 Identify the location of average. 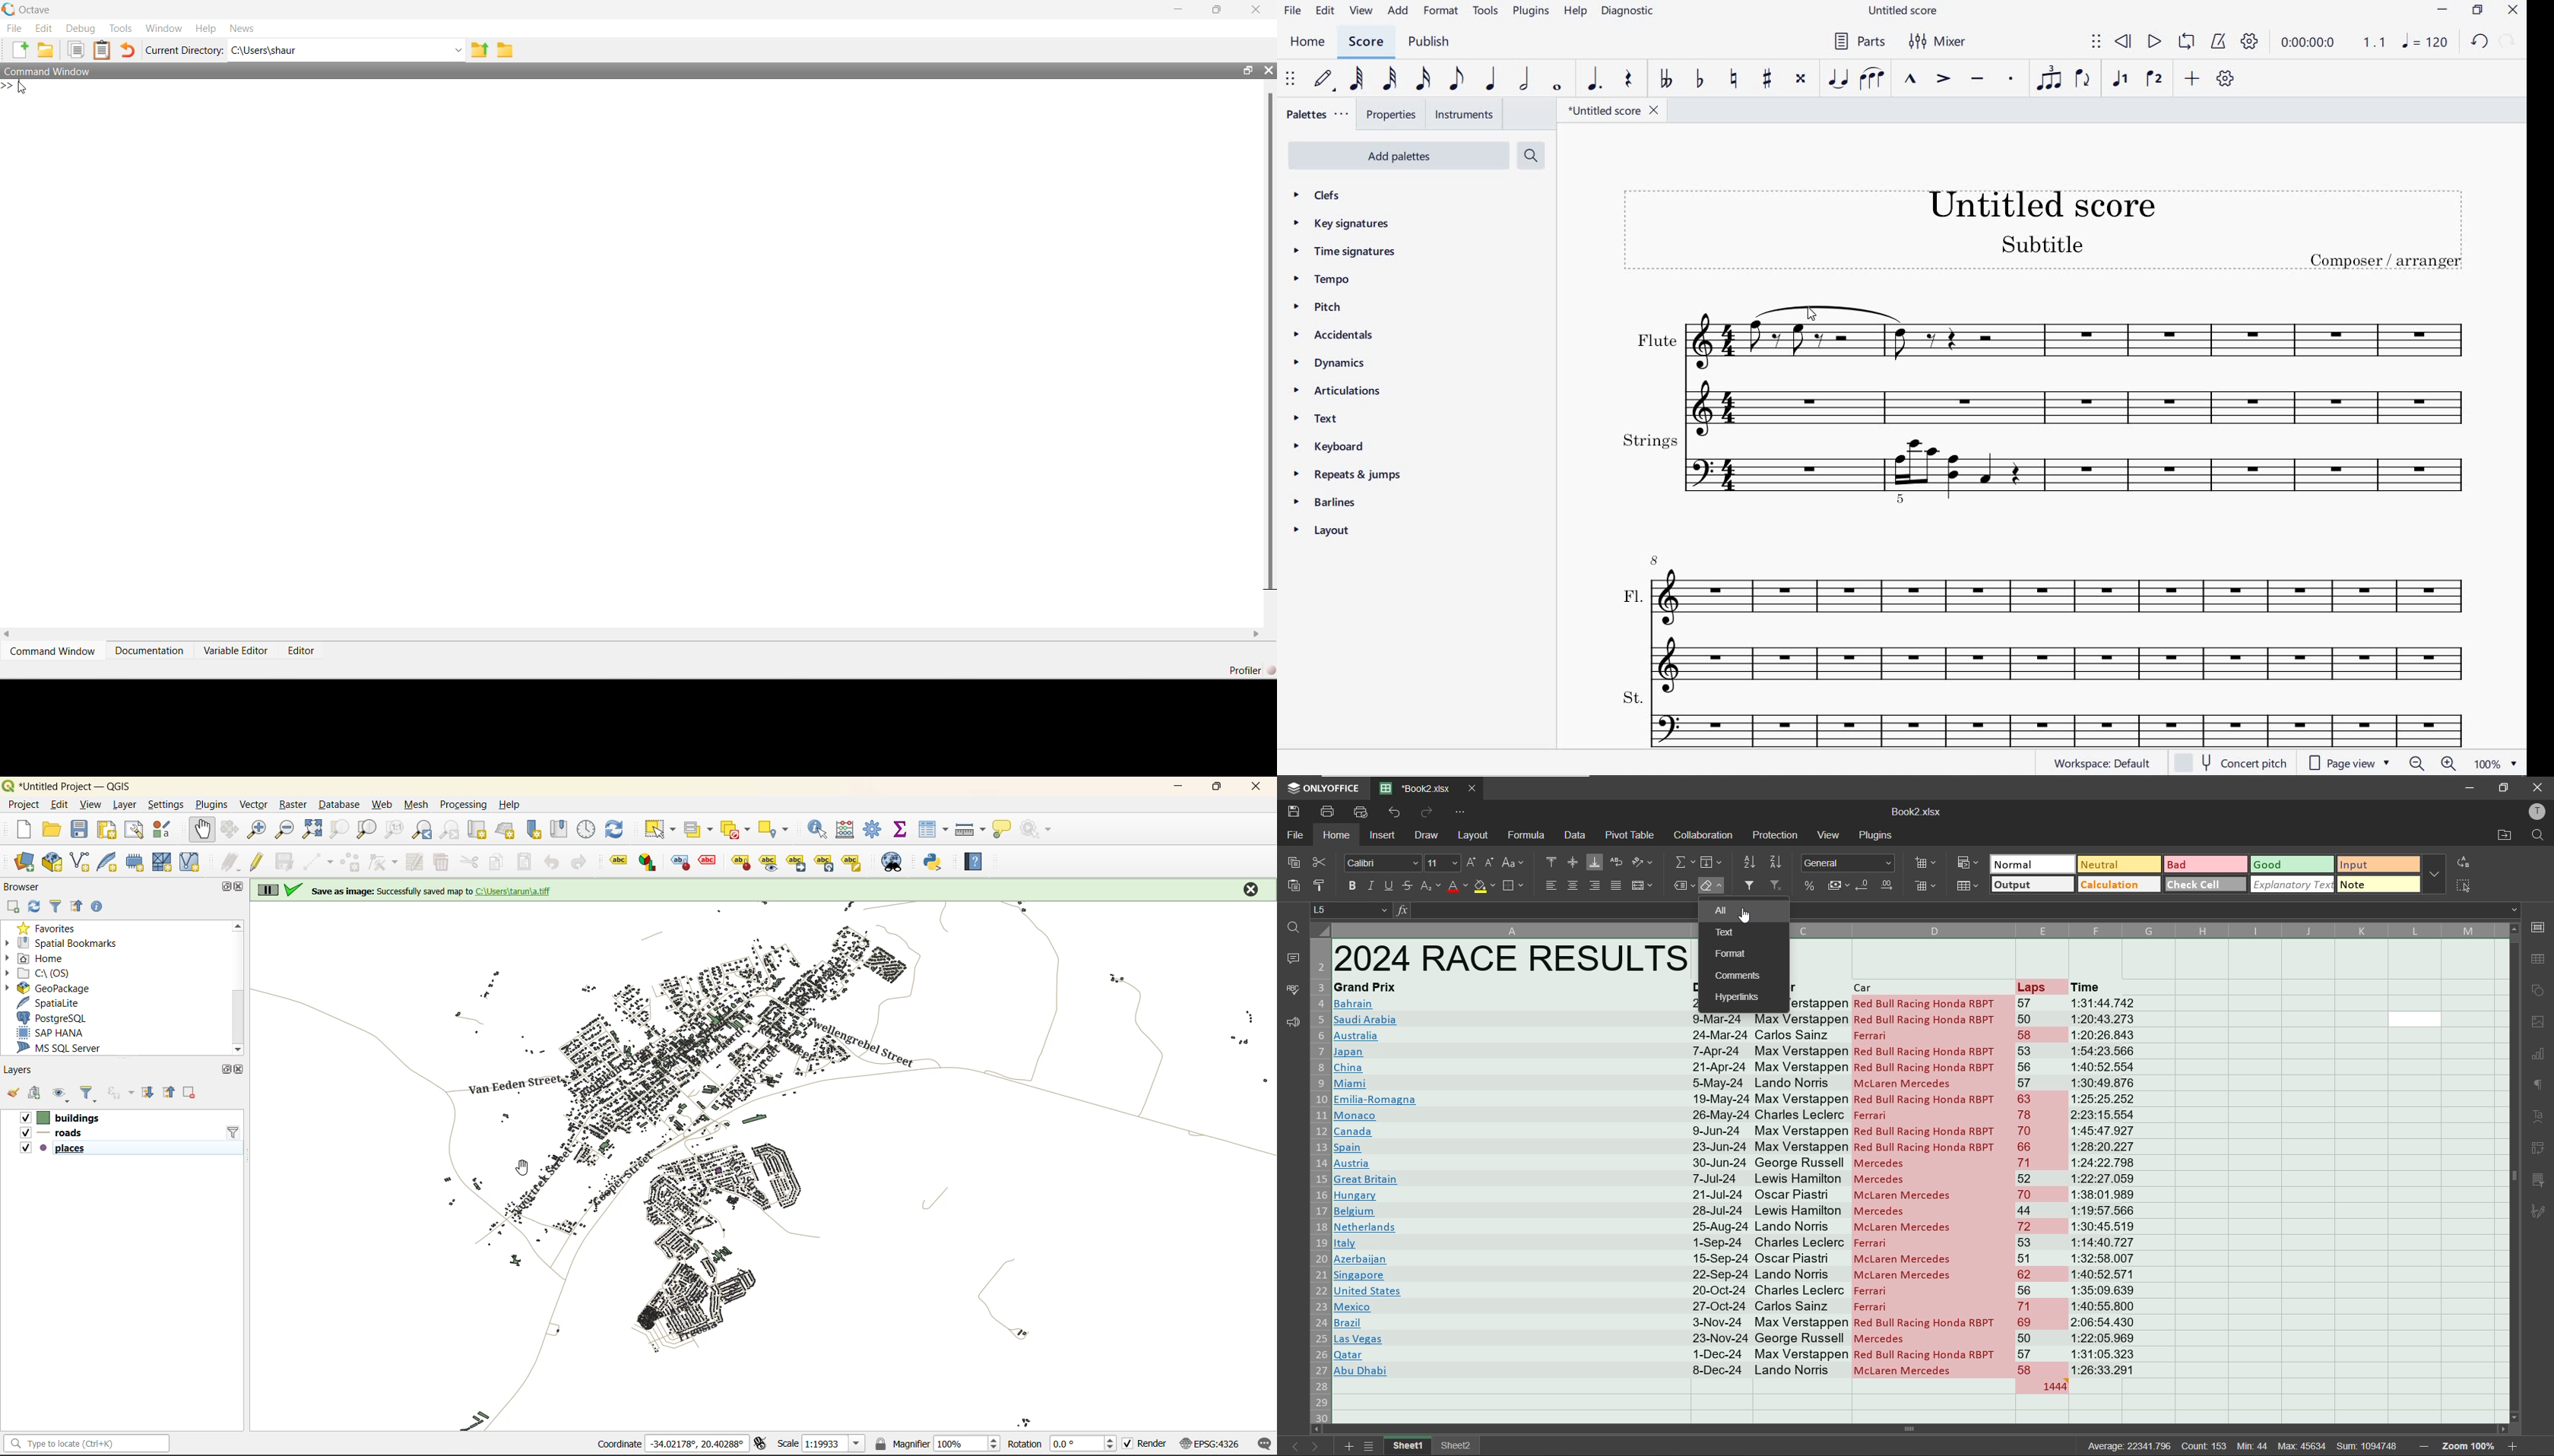
(2128, 1446).